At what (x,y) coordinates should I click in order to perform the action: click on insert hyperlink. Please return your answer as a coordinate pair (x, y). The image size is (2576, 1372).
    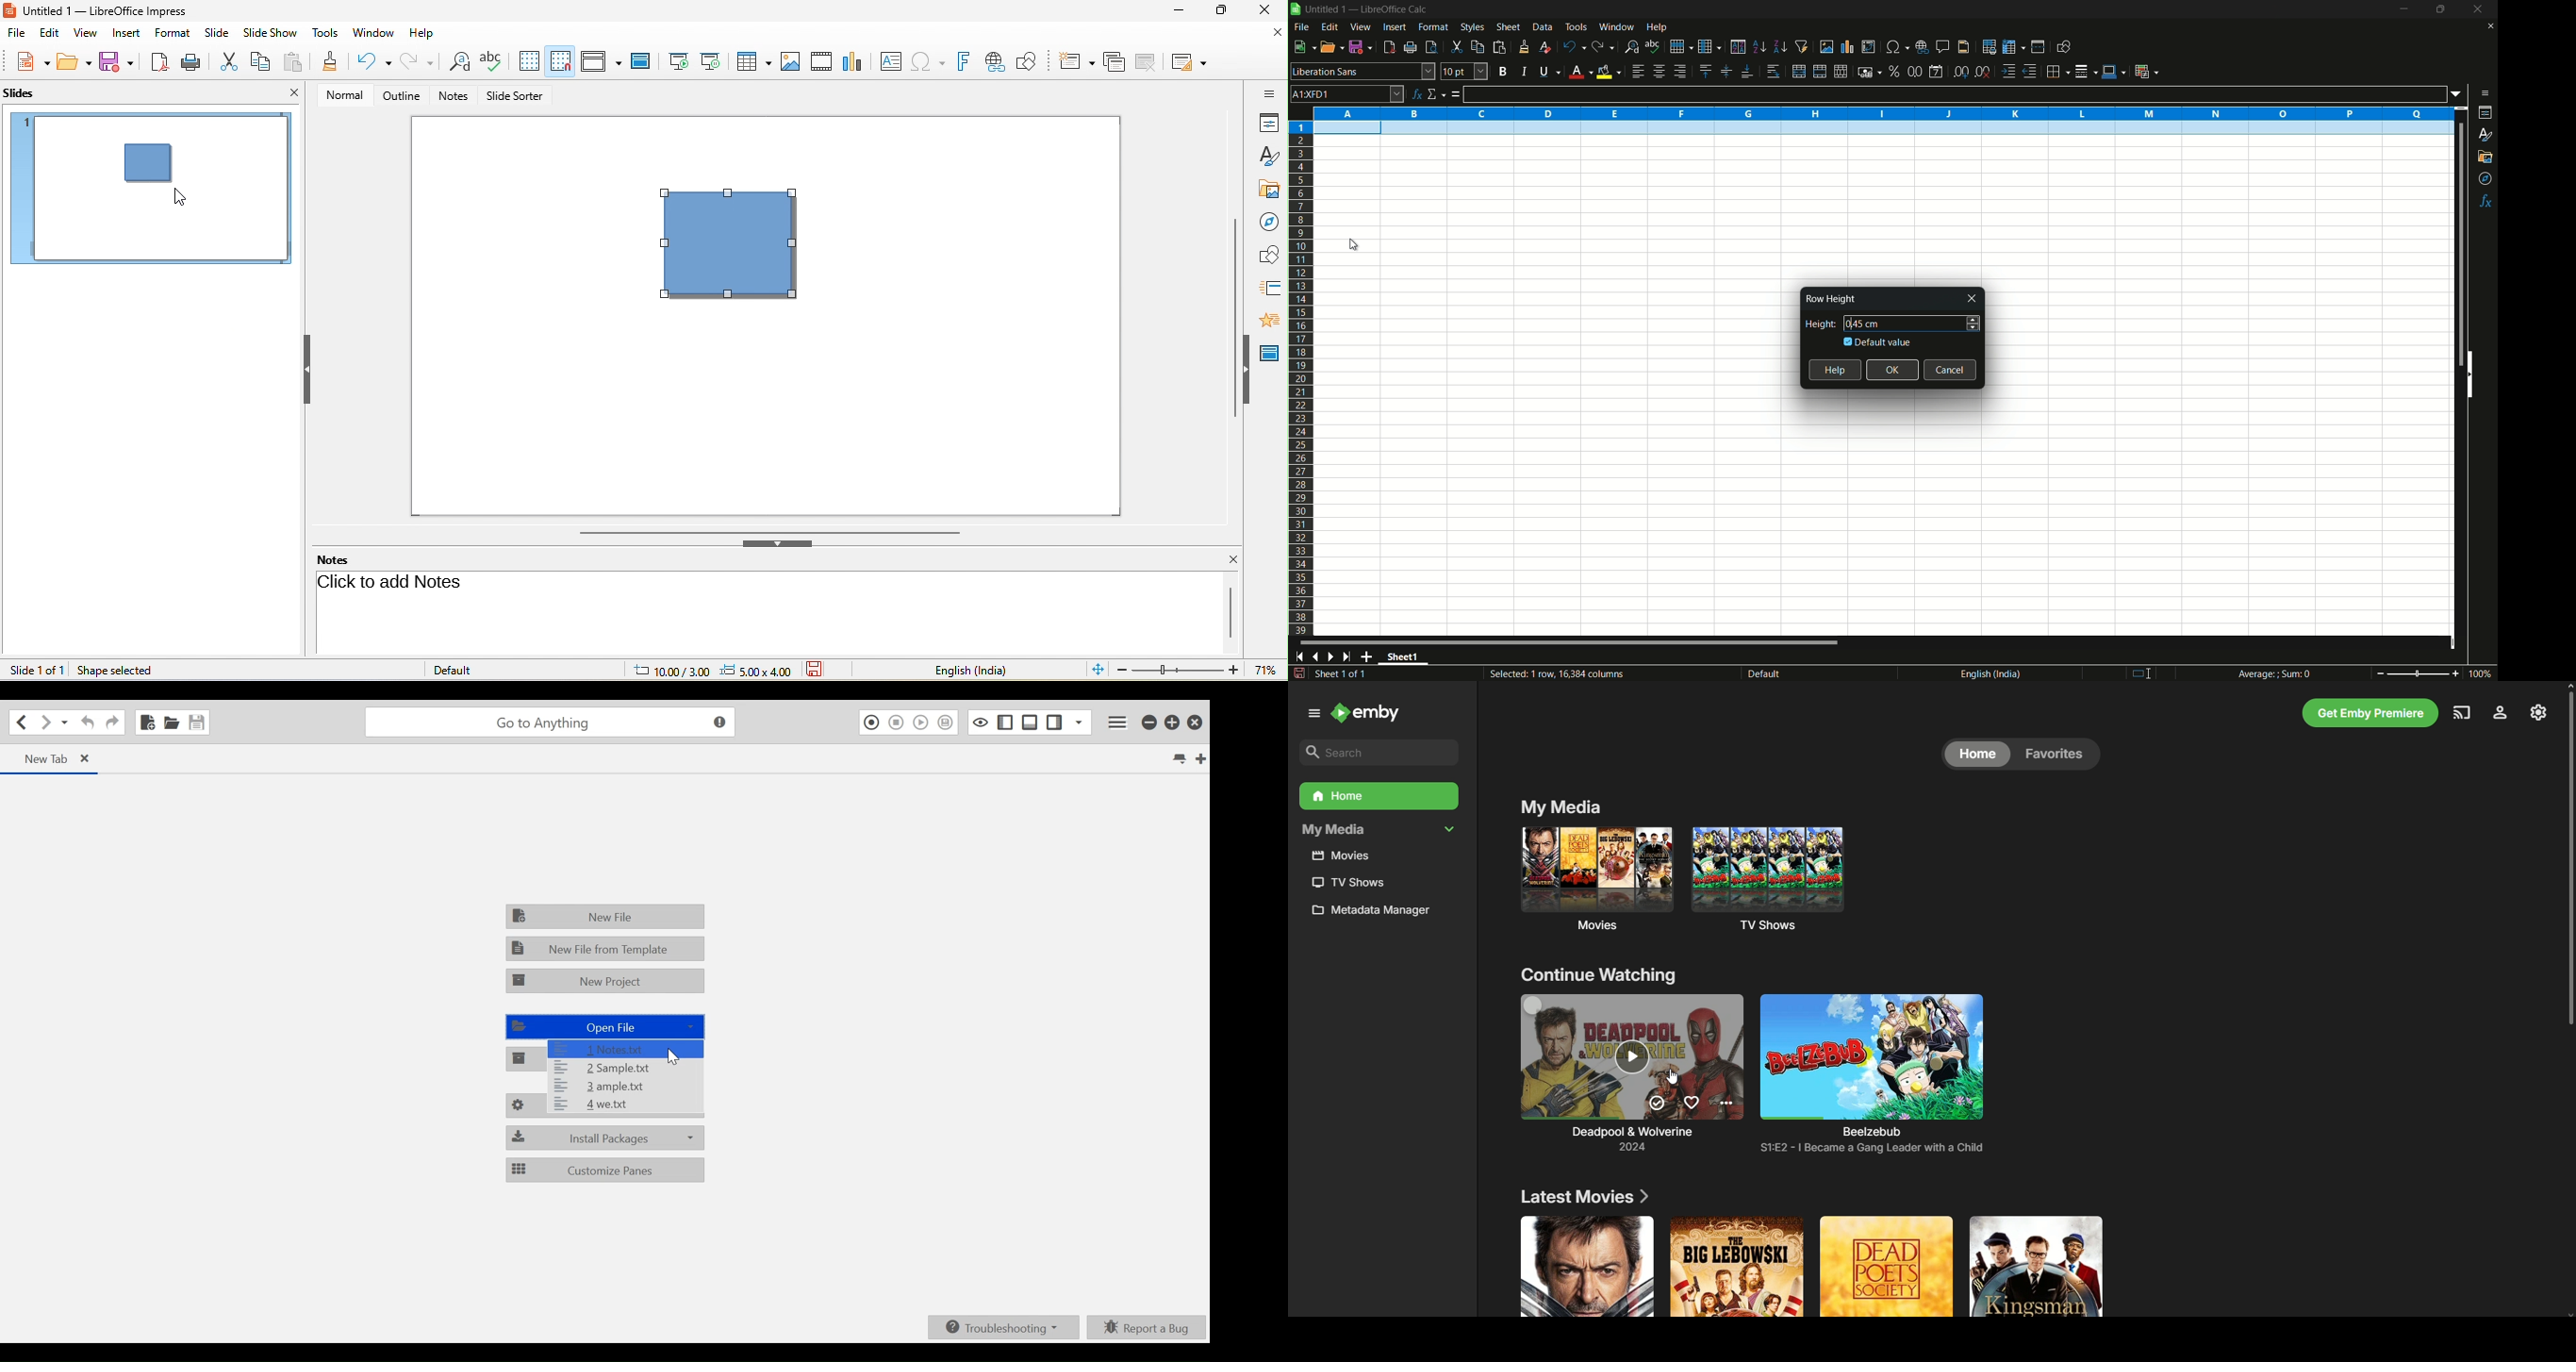
    Looking at the image, I should click on (1924, 46).